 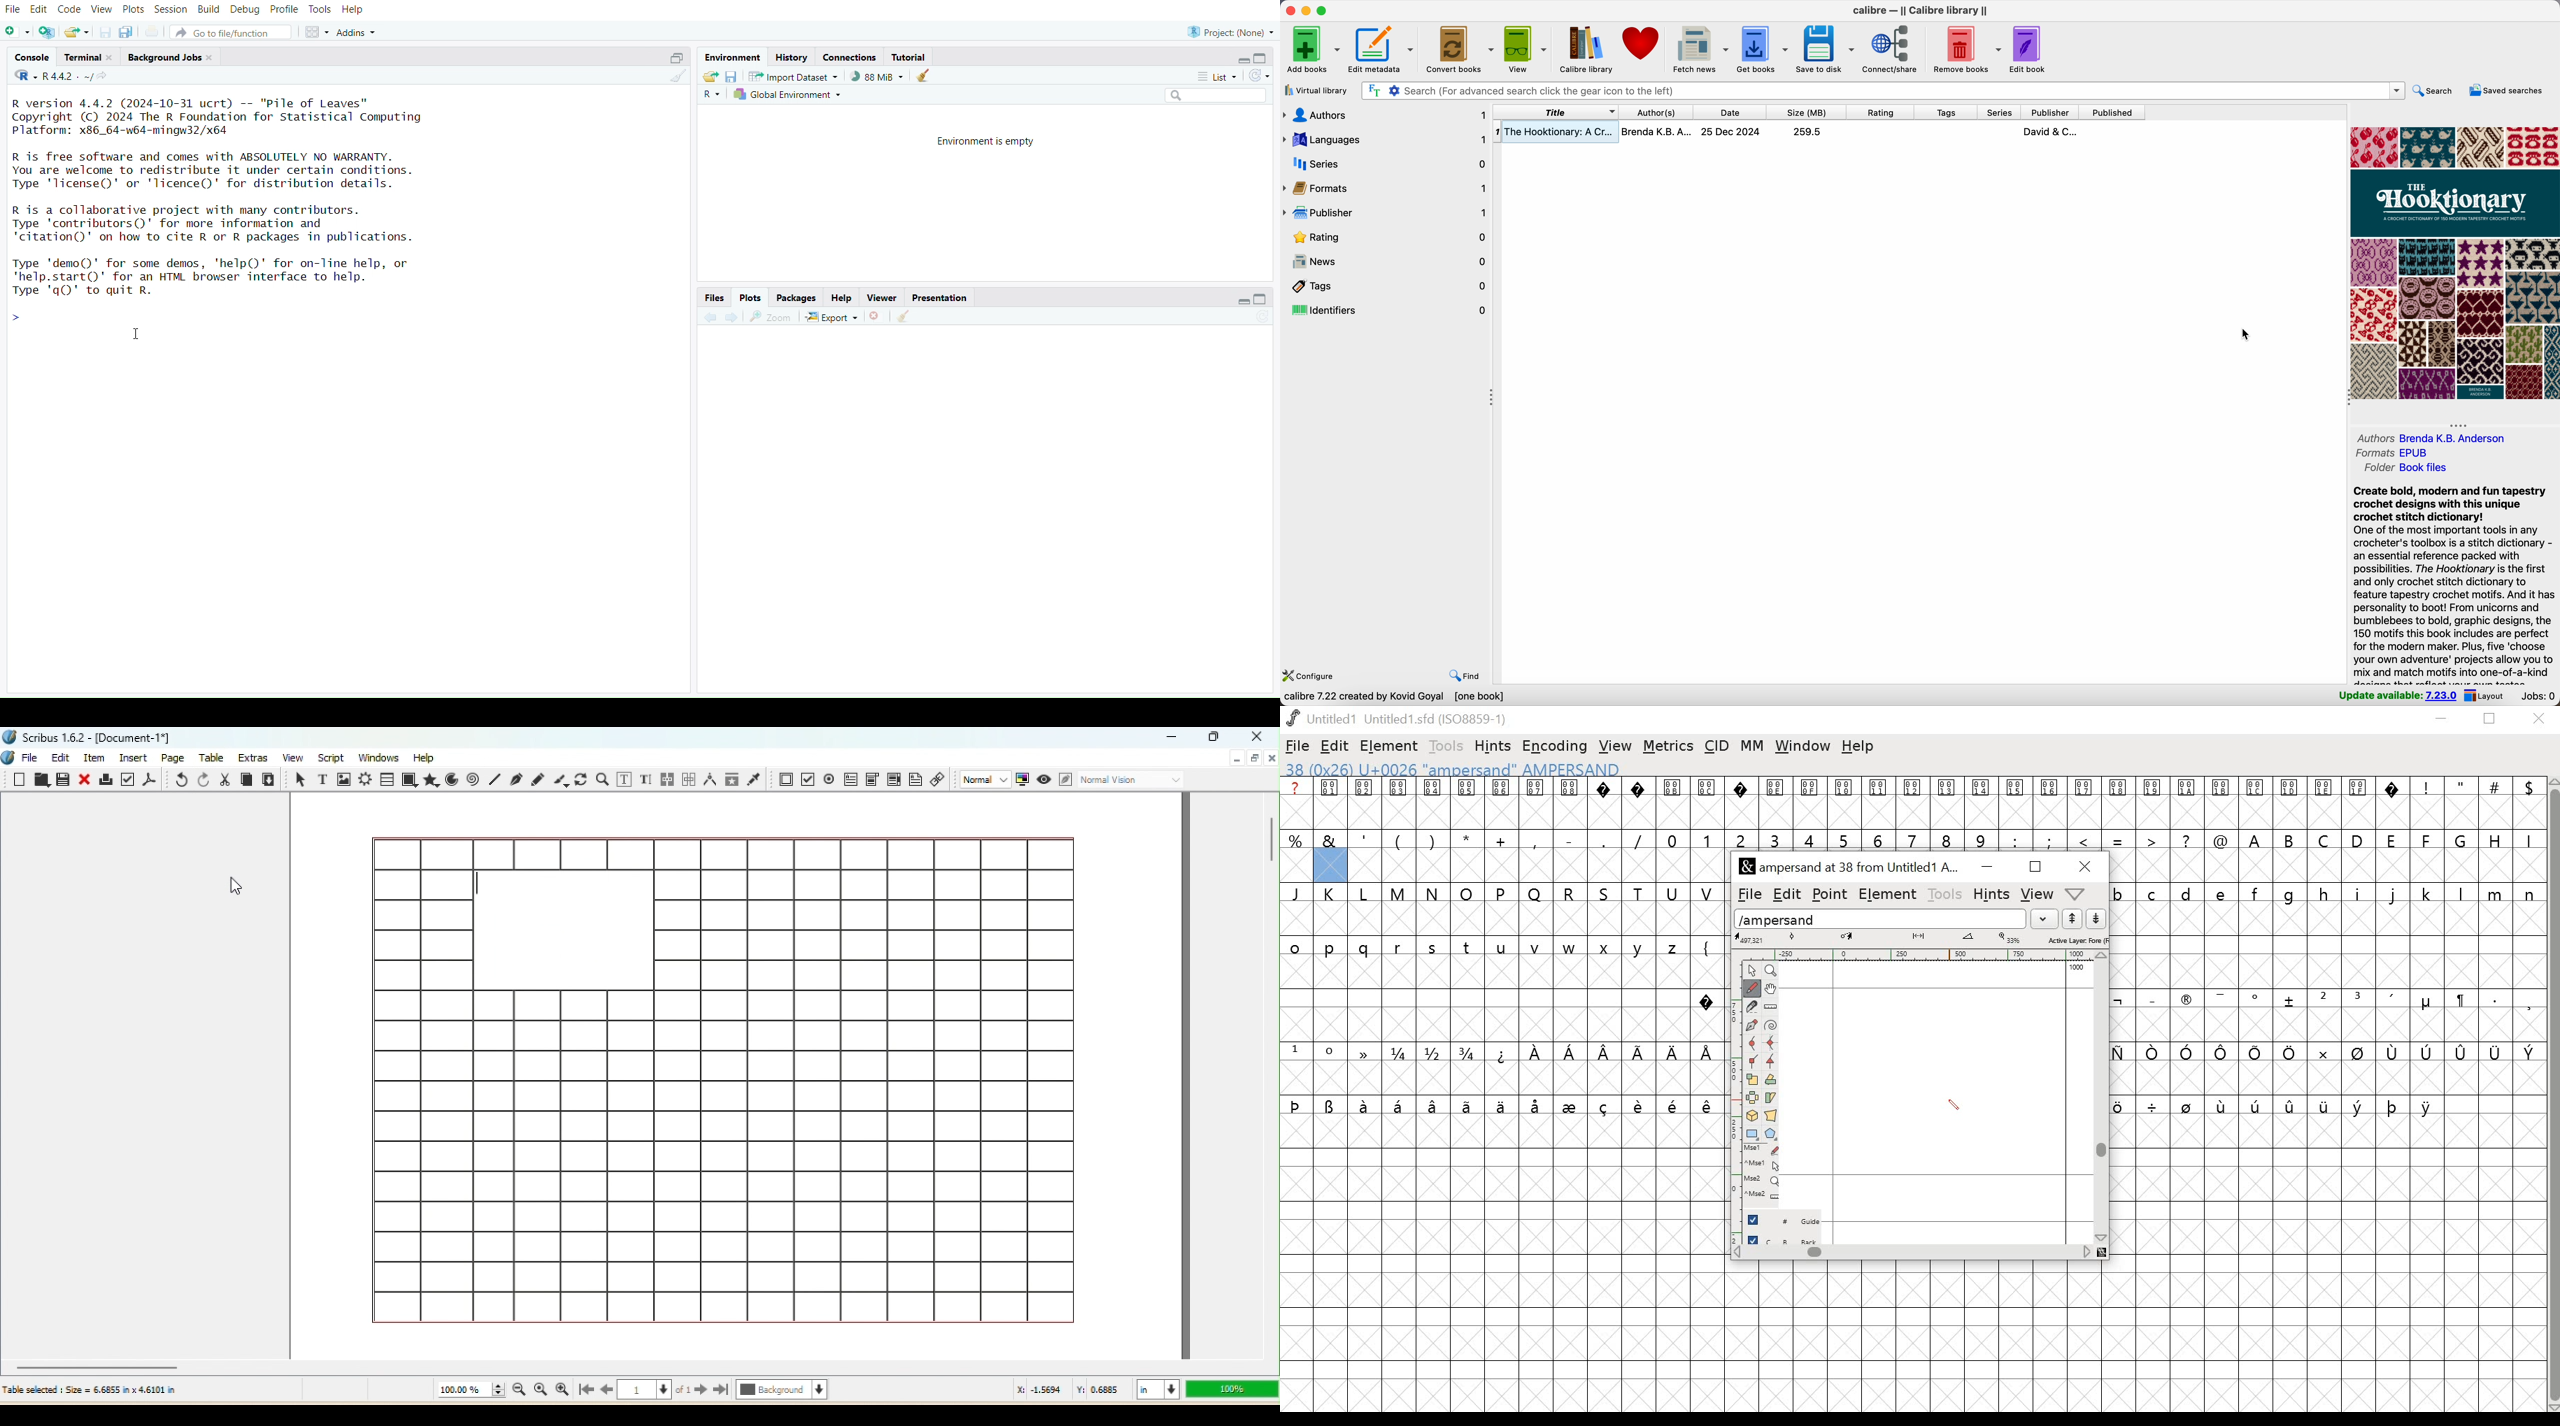 What do you see at coordinates (771, 318) in the screenshot?
I see `zoom` at bounding box center [771, 318].